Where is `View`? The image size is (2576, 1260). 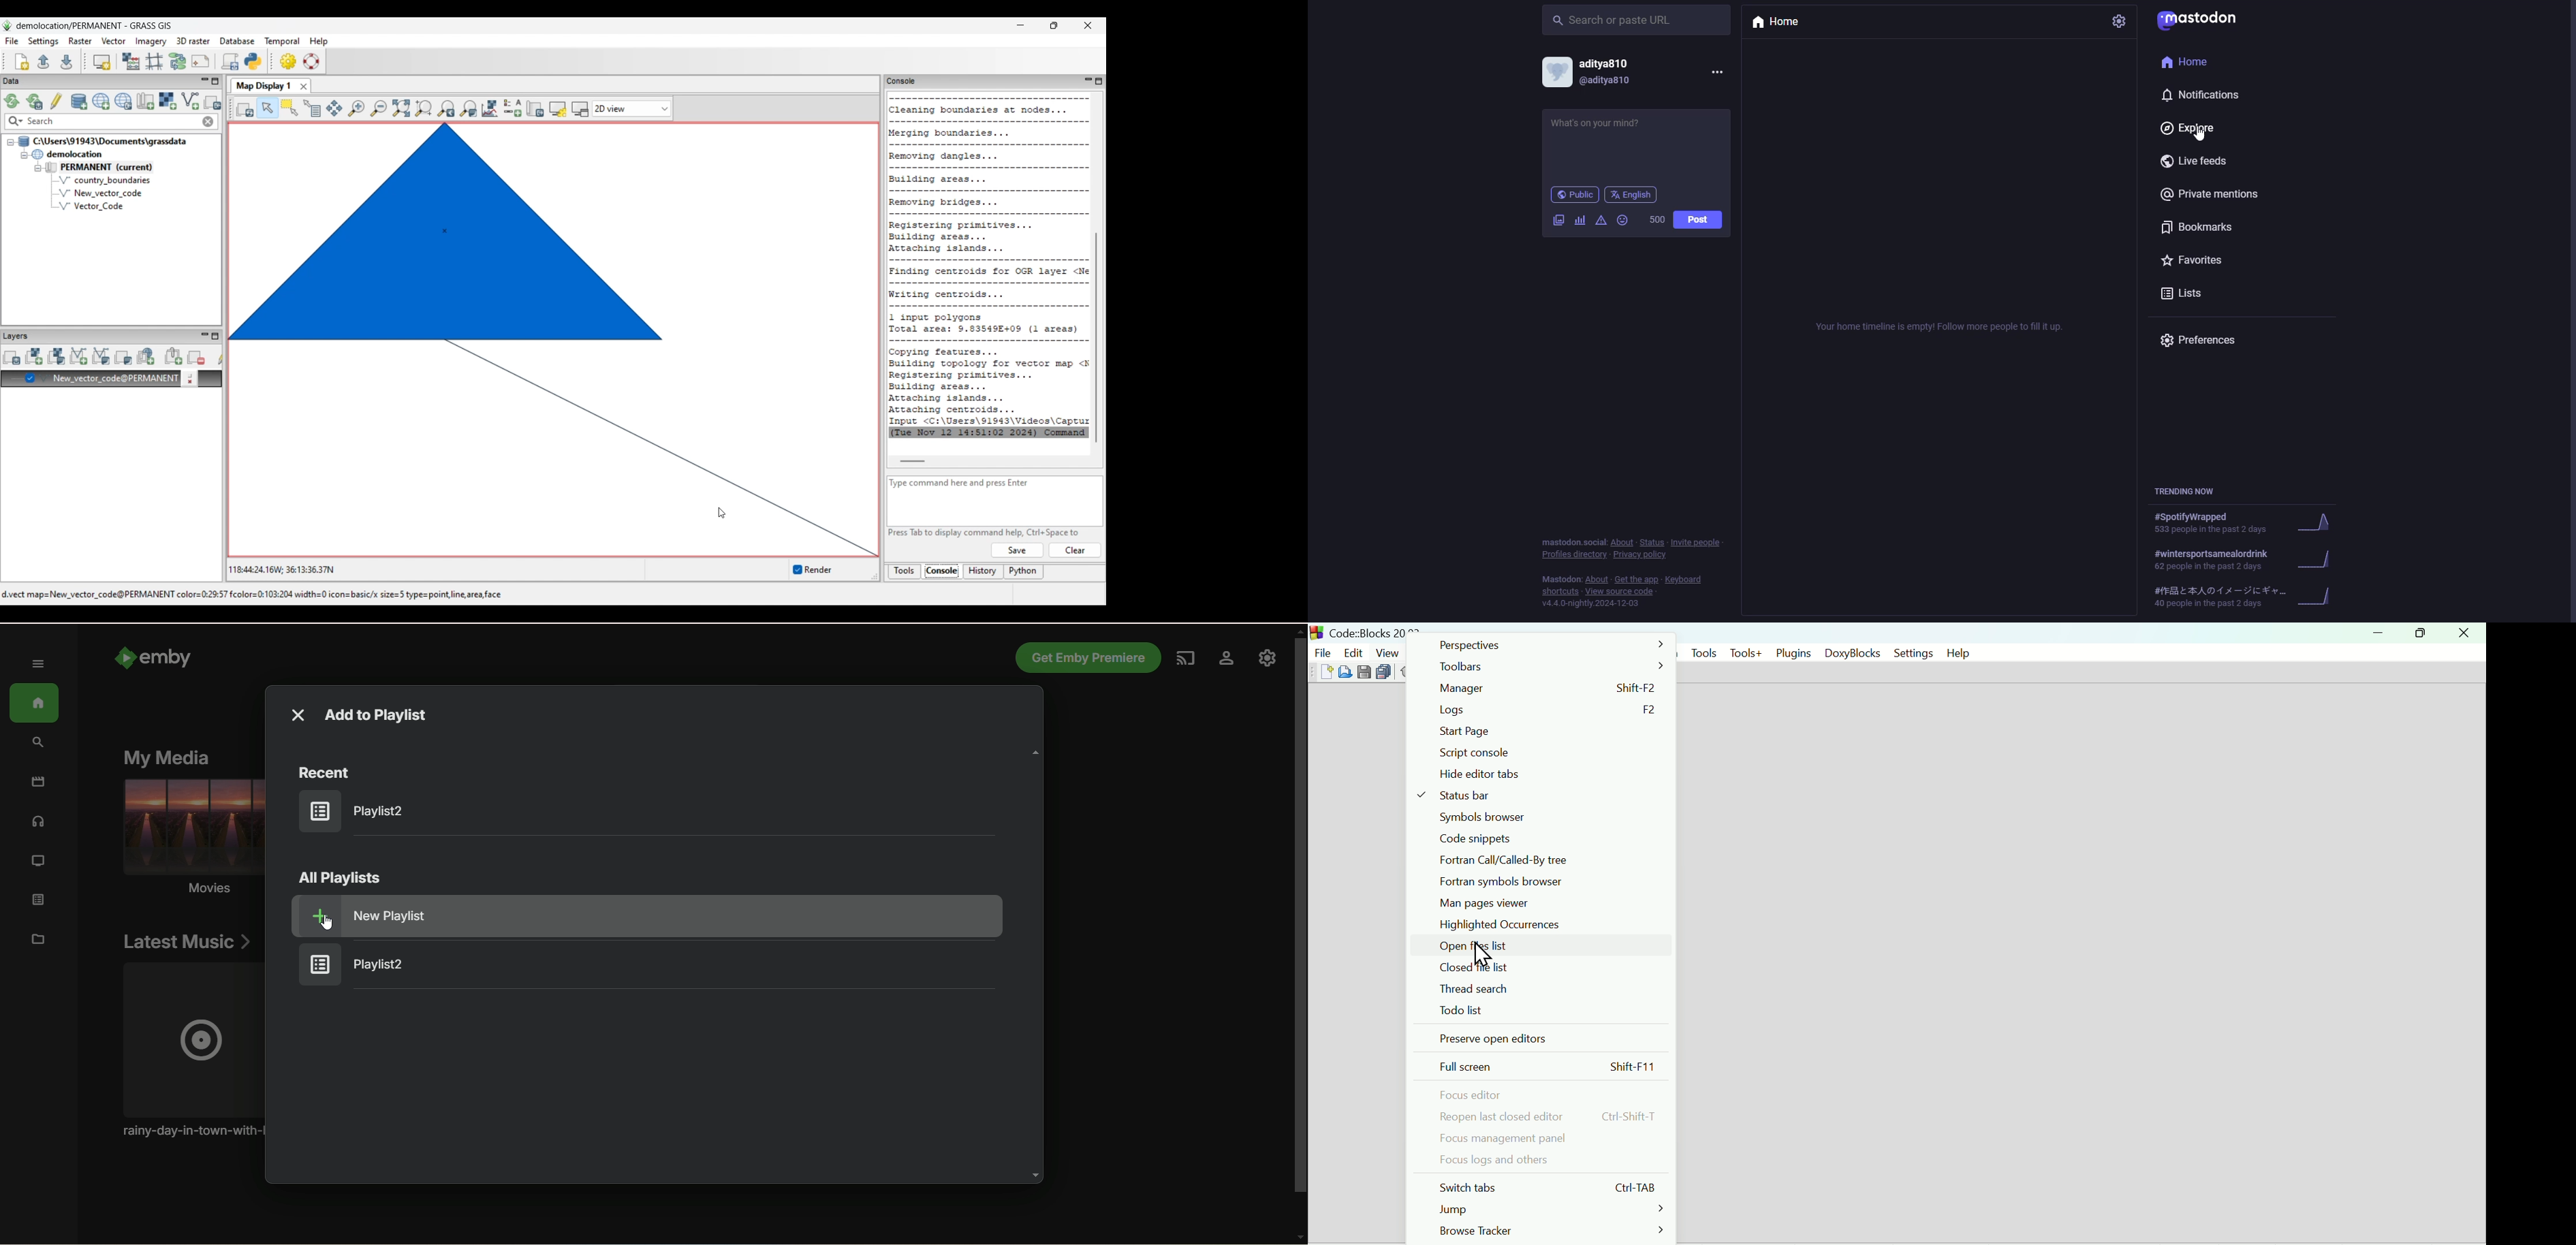
View is located at coordinates (1388, 652).